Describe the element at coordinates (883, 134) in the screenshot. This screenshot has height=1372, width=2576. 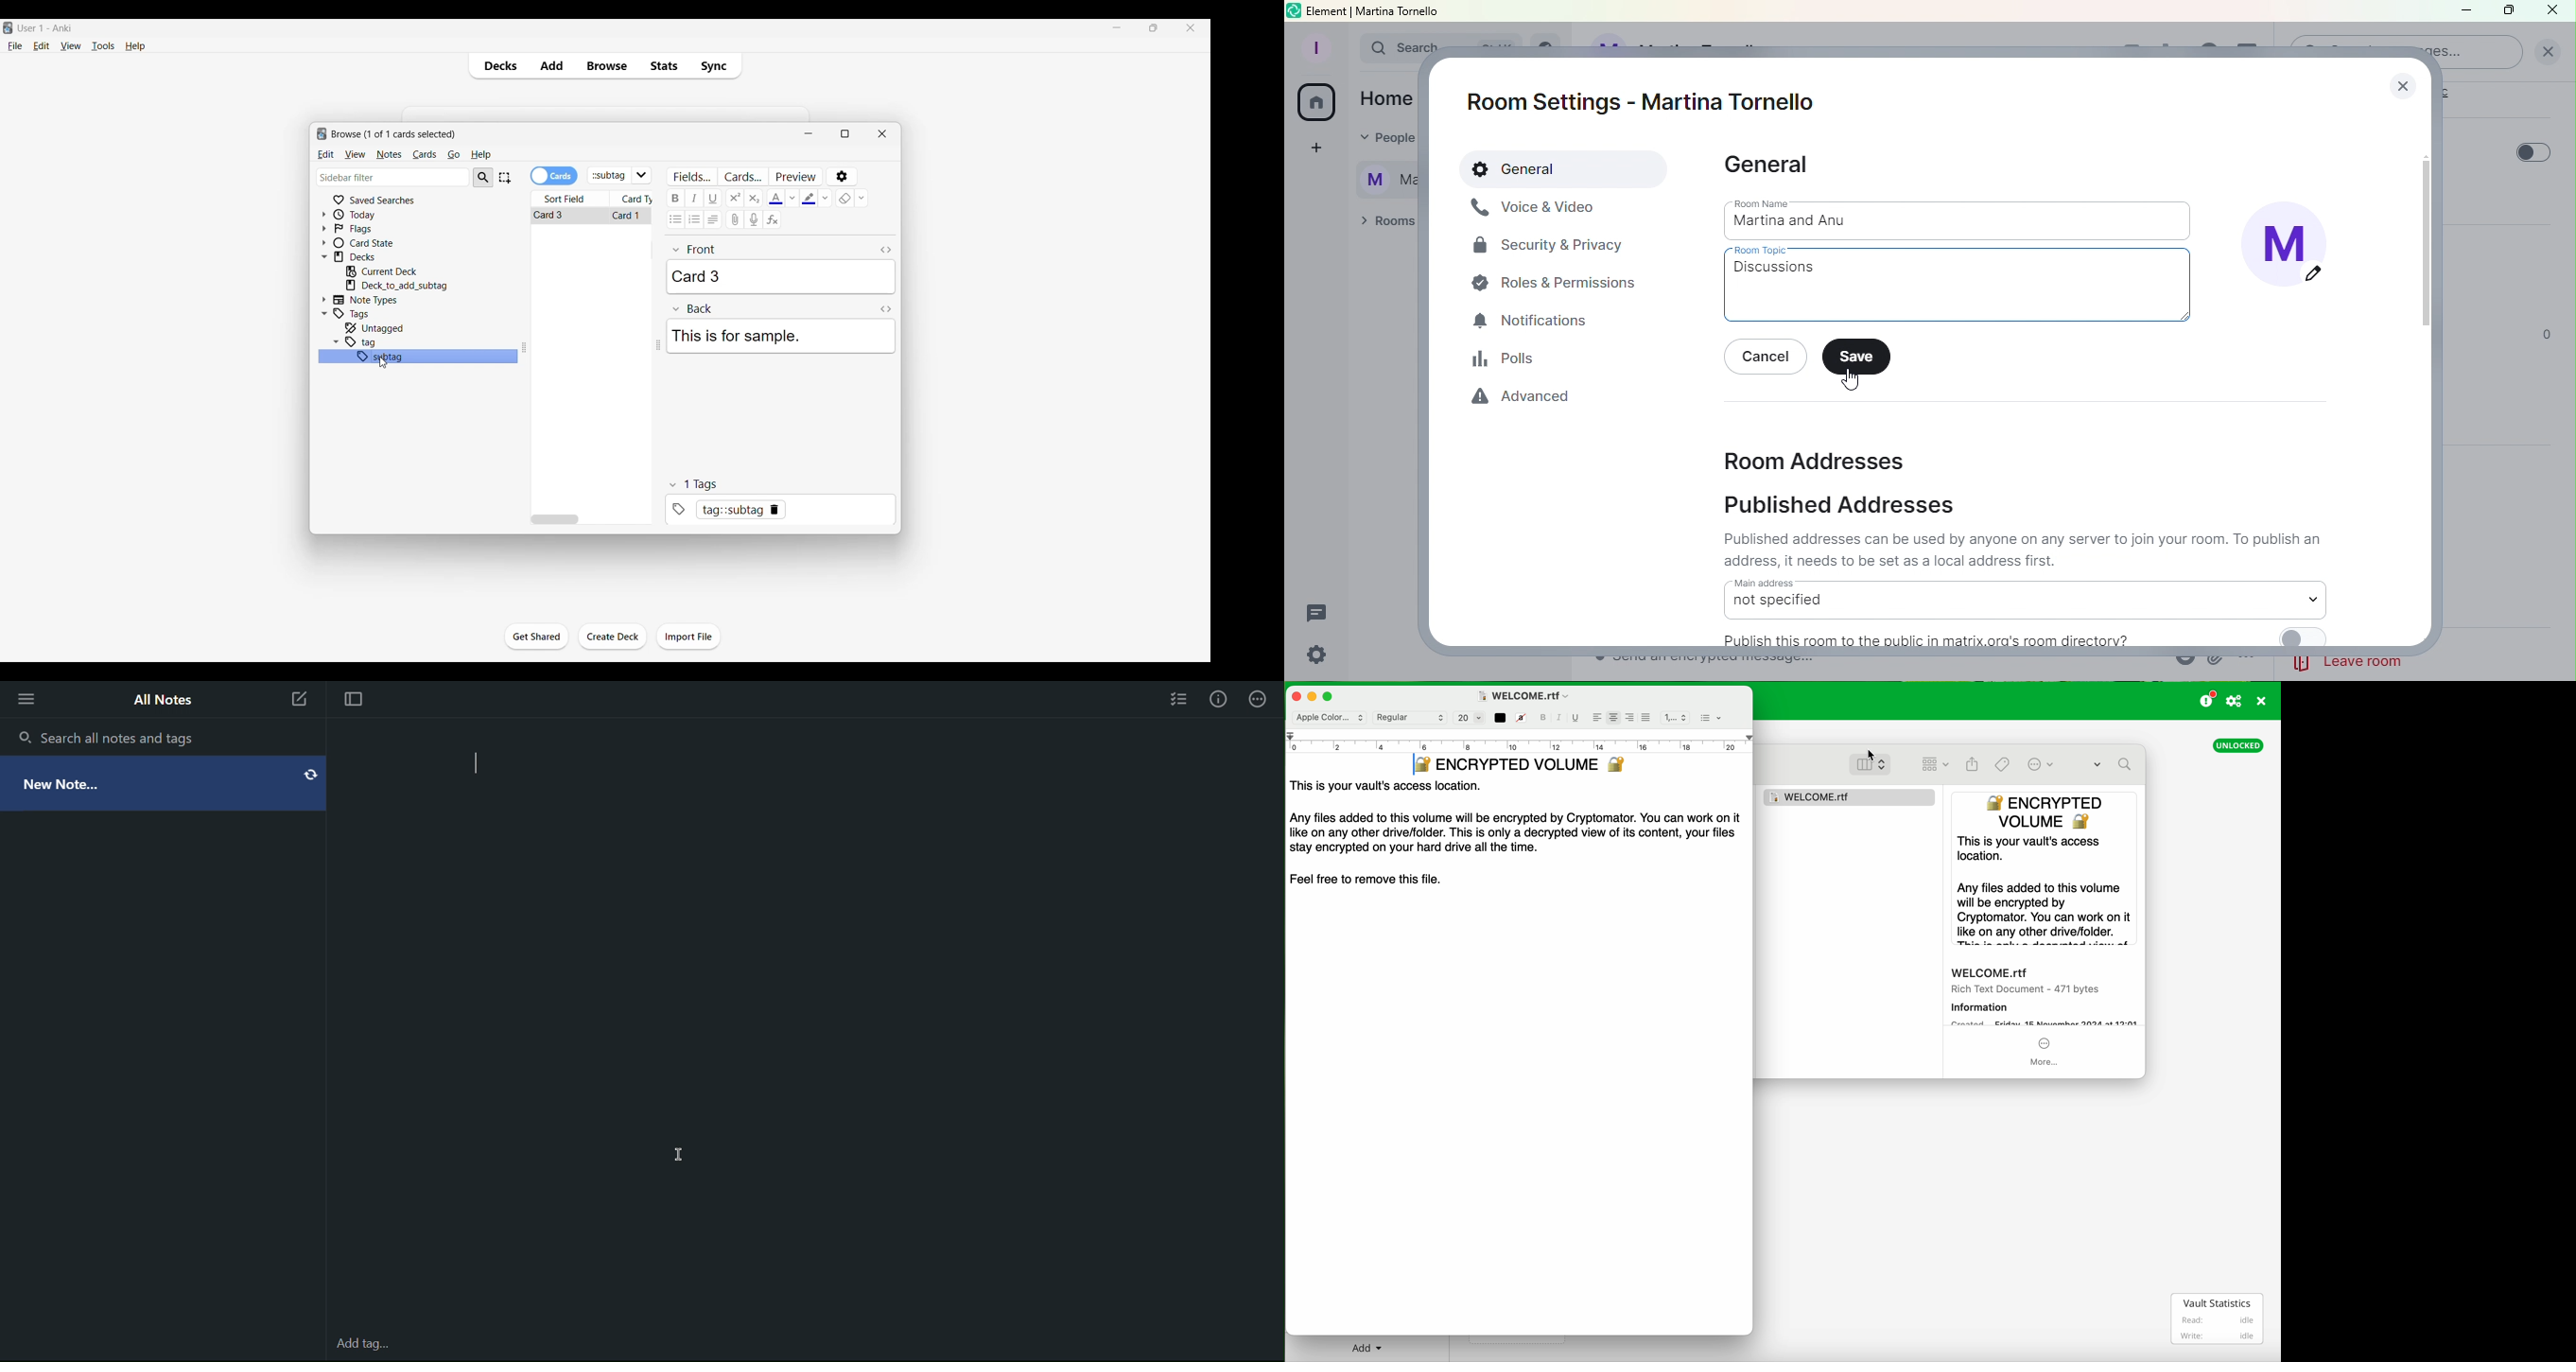
I see `Close window` at that location.